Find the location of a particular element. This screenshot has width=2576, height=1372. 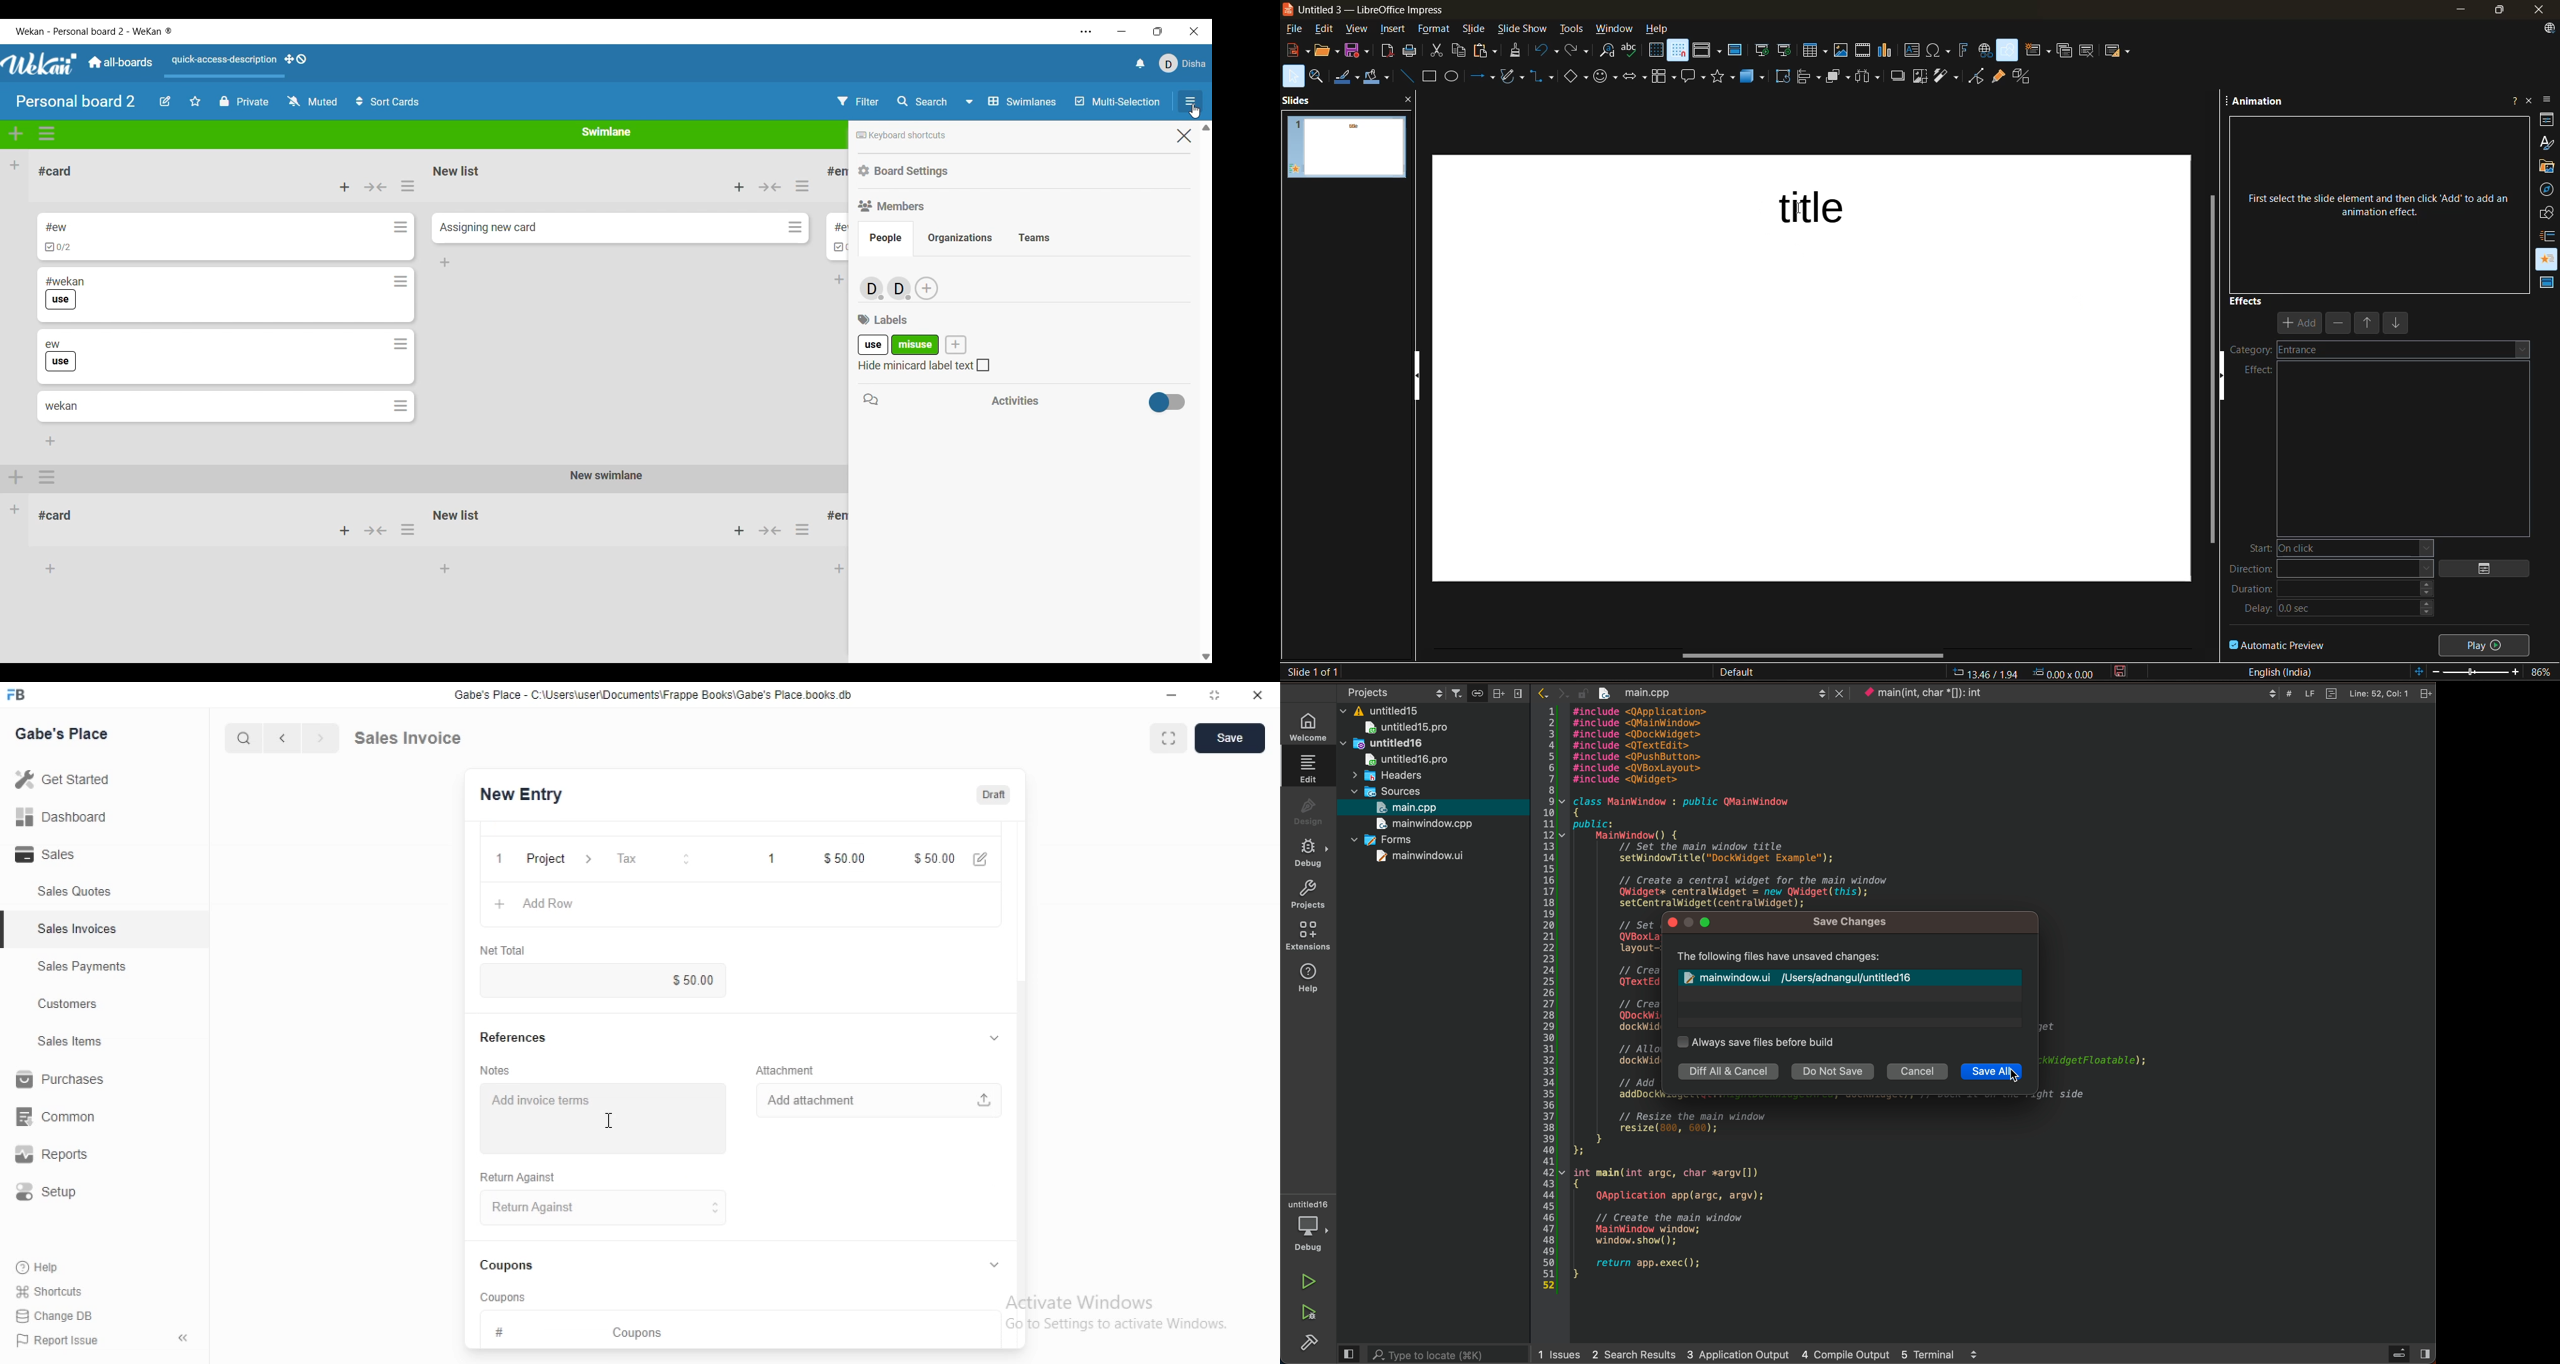

forward/backward is located at coordinates (300, 738).